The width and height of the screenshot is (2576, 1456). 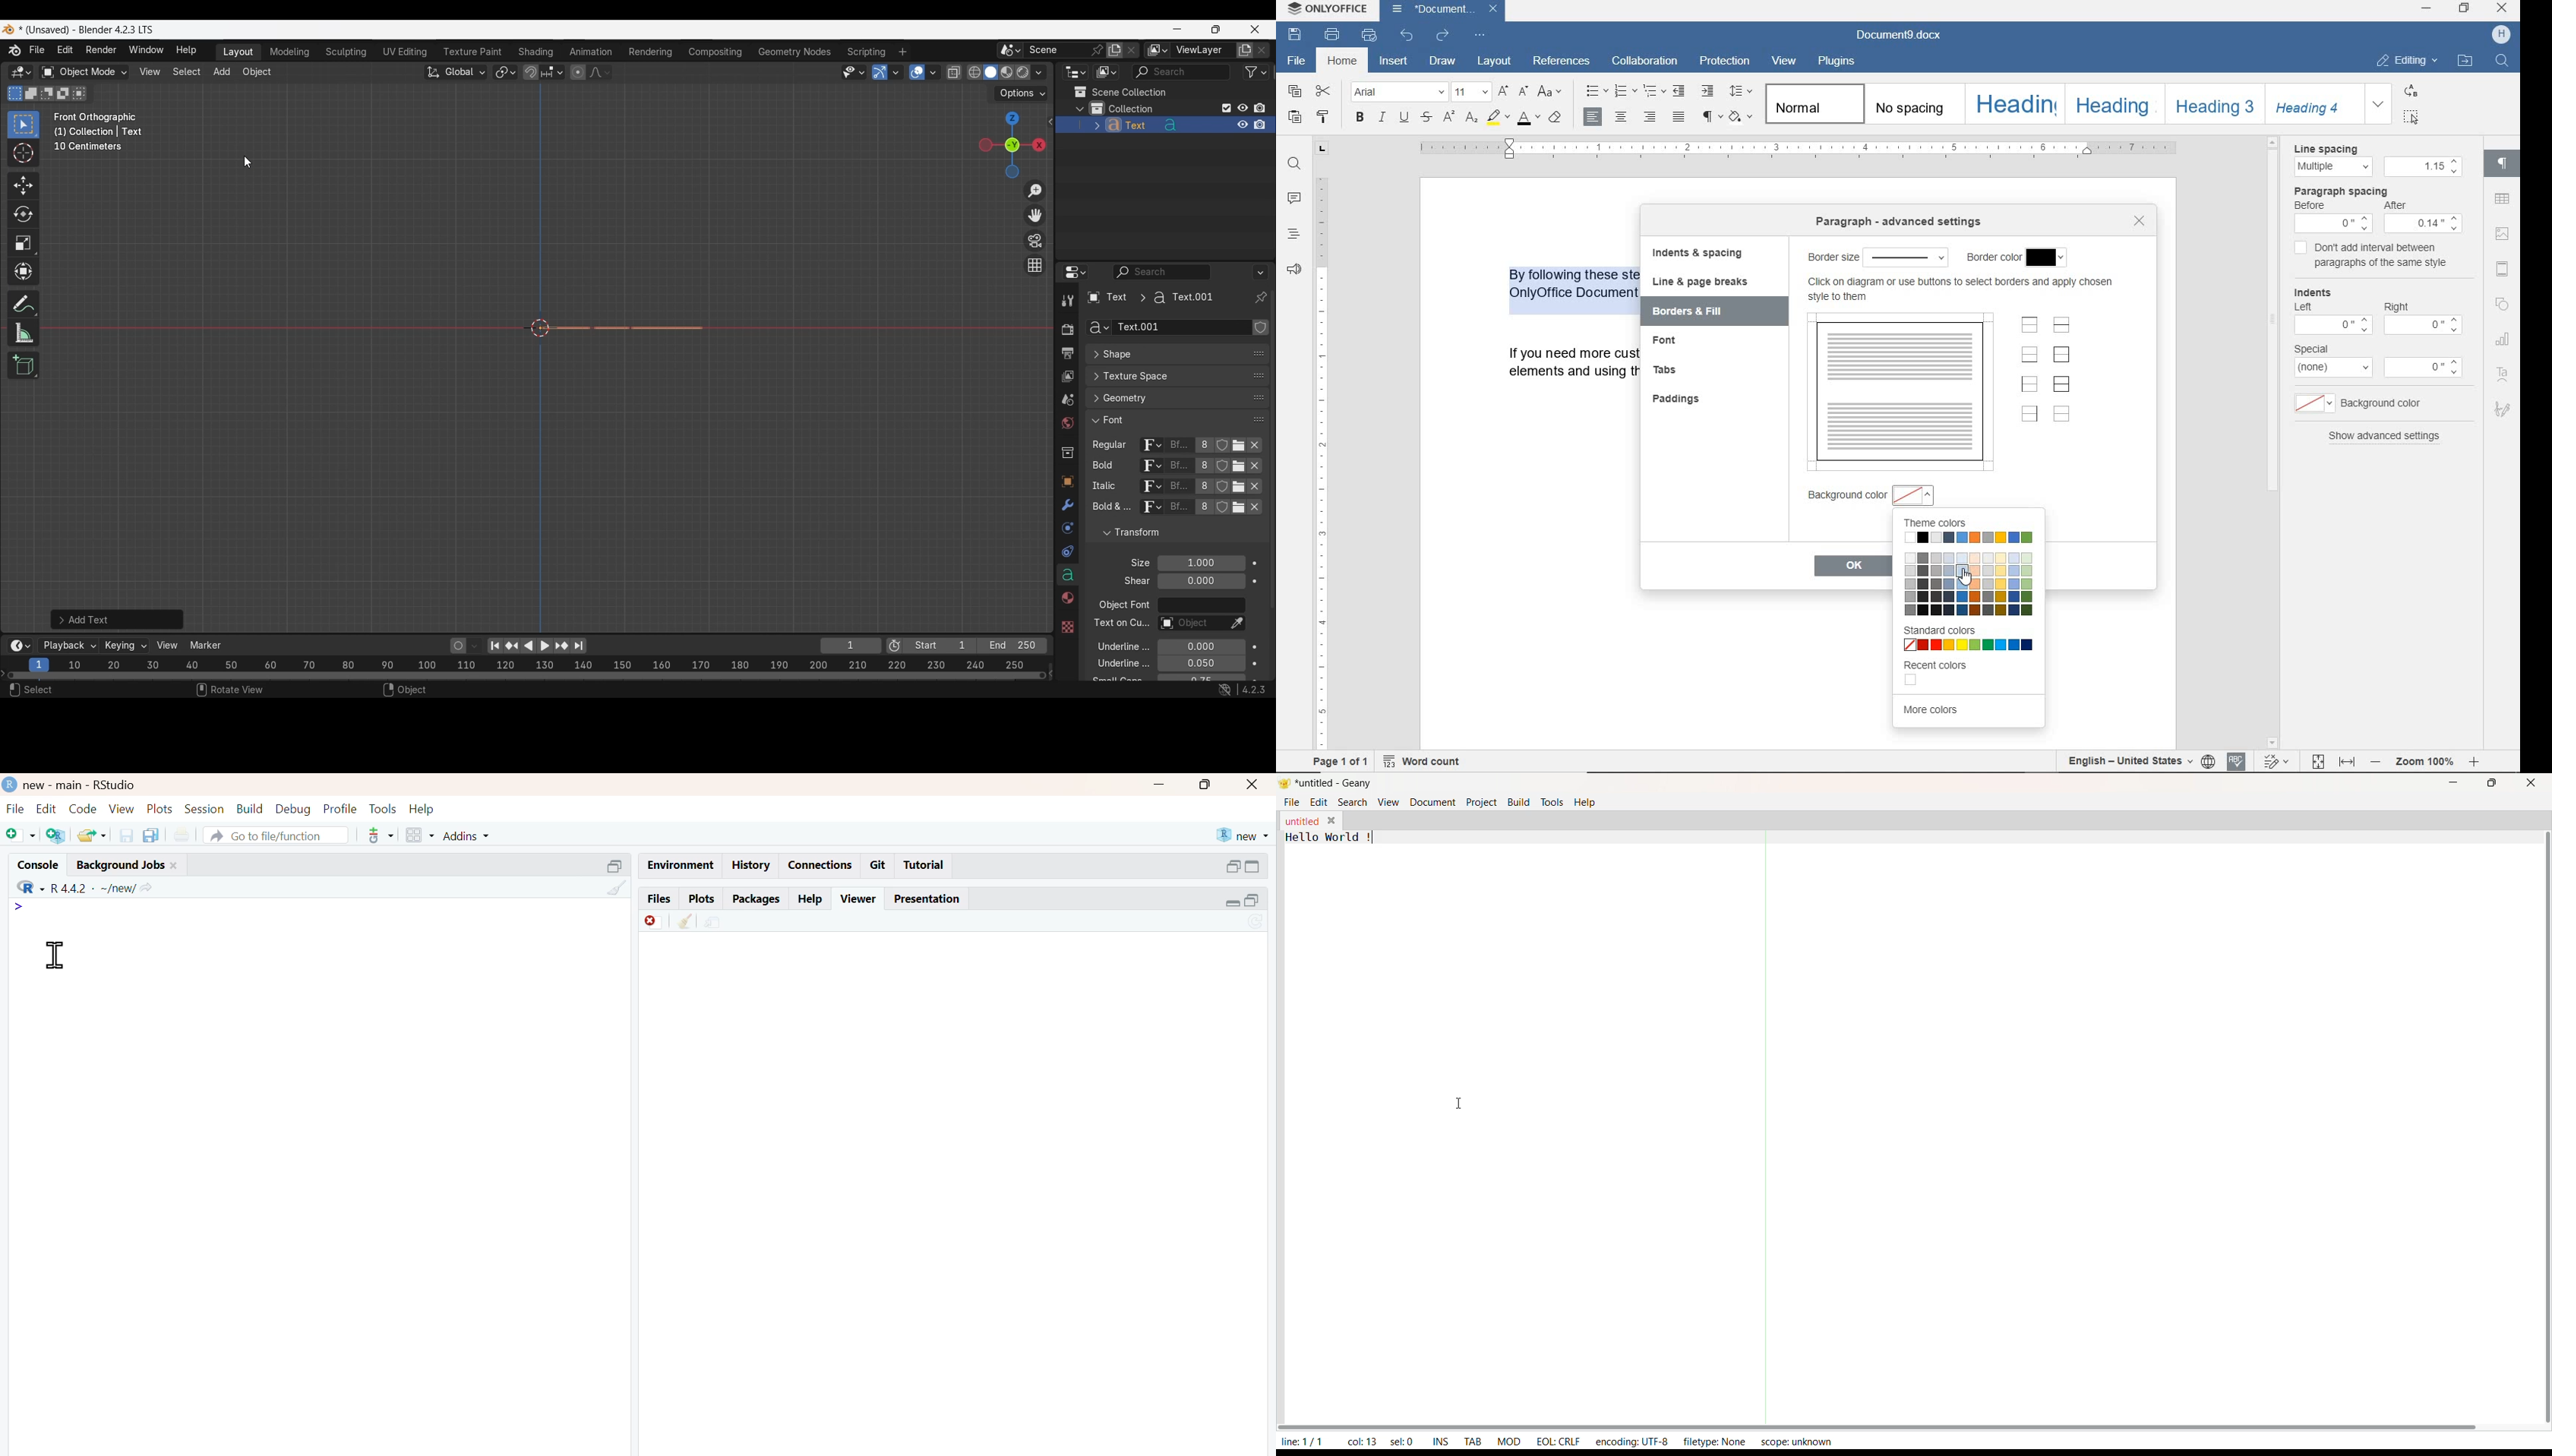 What do you see at coordinates (1252, 784) in the screenshot?
I see `close` at bounding box center [1252, 784].